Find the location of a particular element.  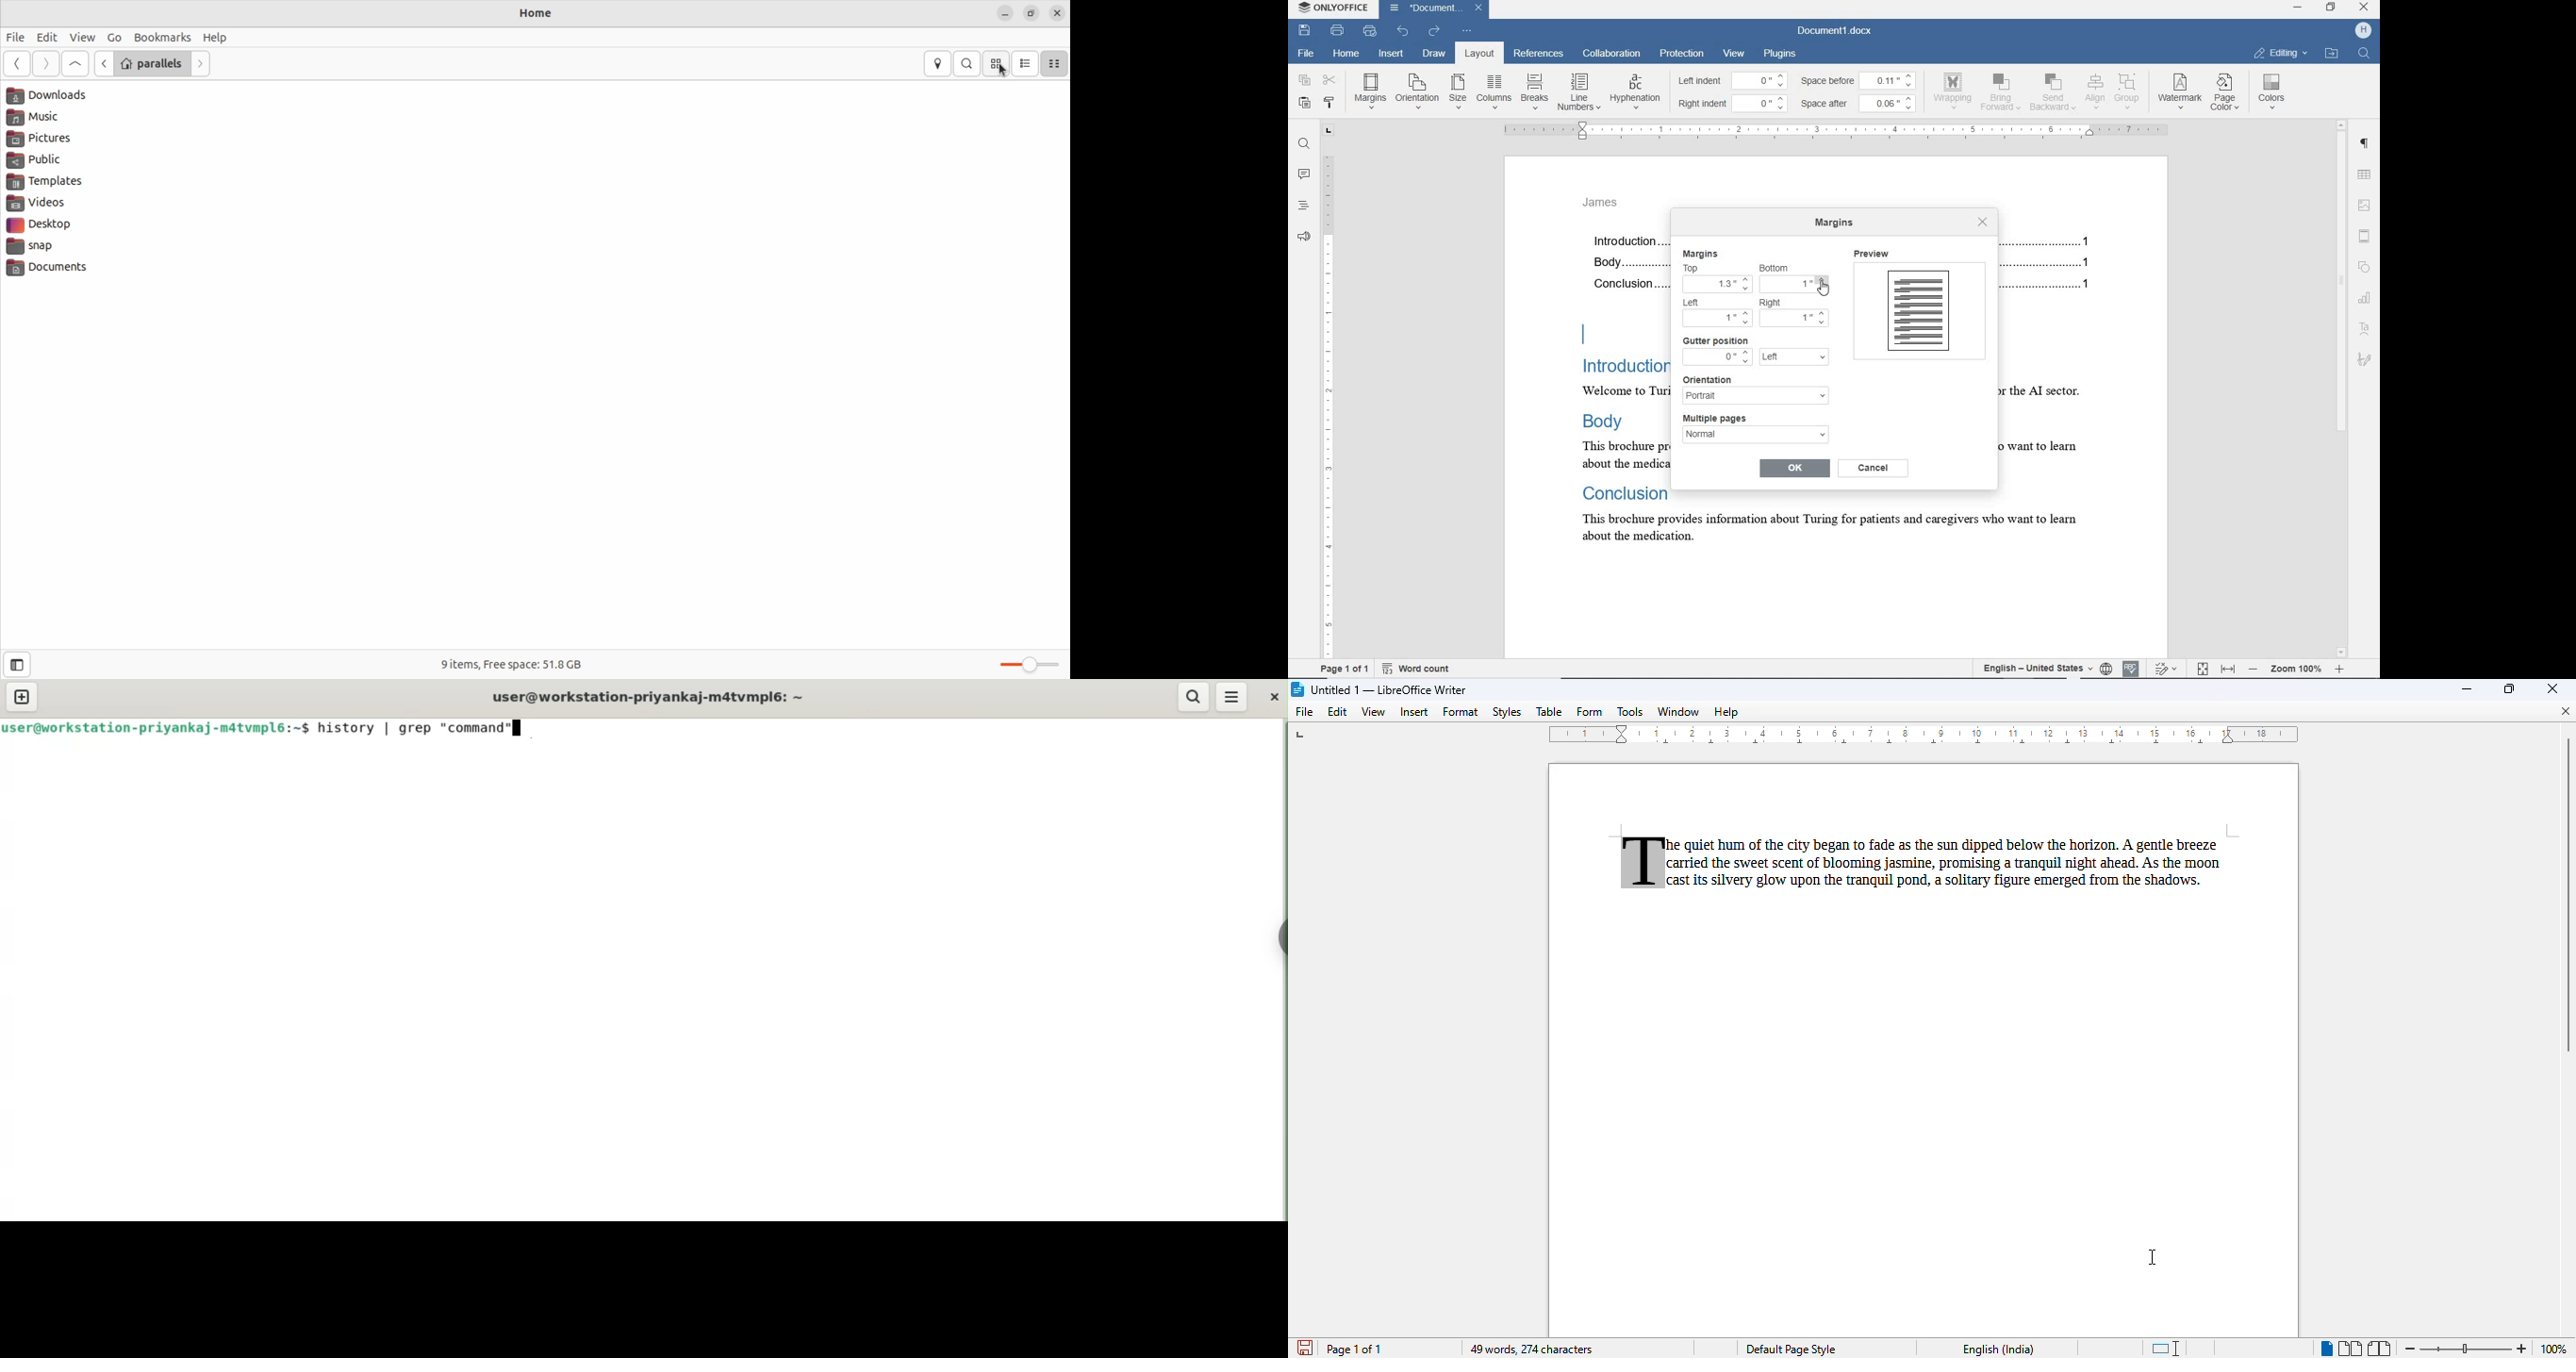

save is located at coordinates (1304, 29).